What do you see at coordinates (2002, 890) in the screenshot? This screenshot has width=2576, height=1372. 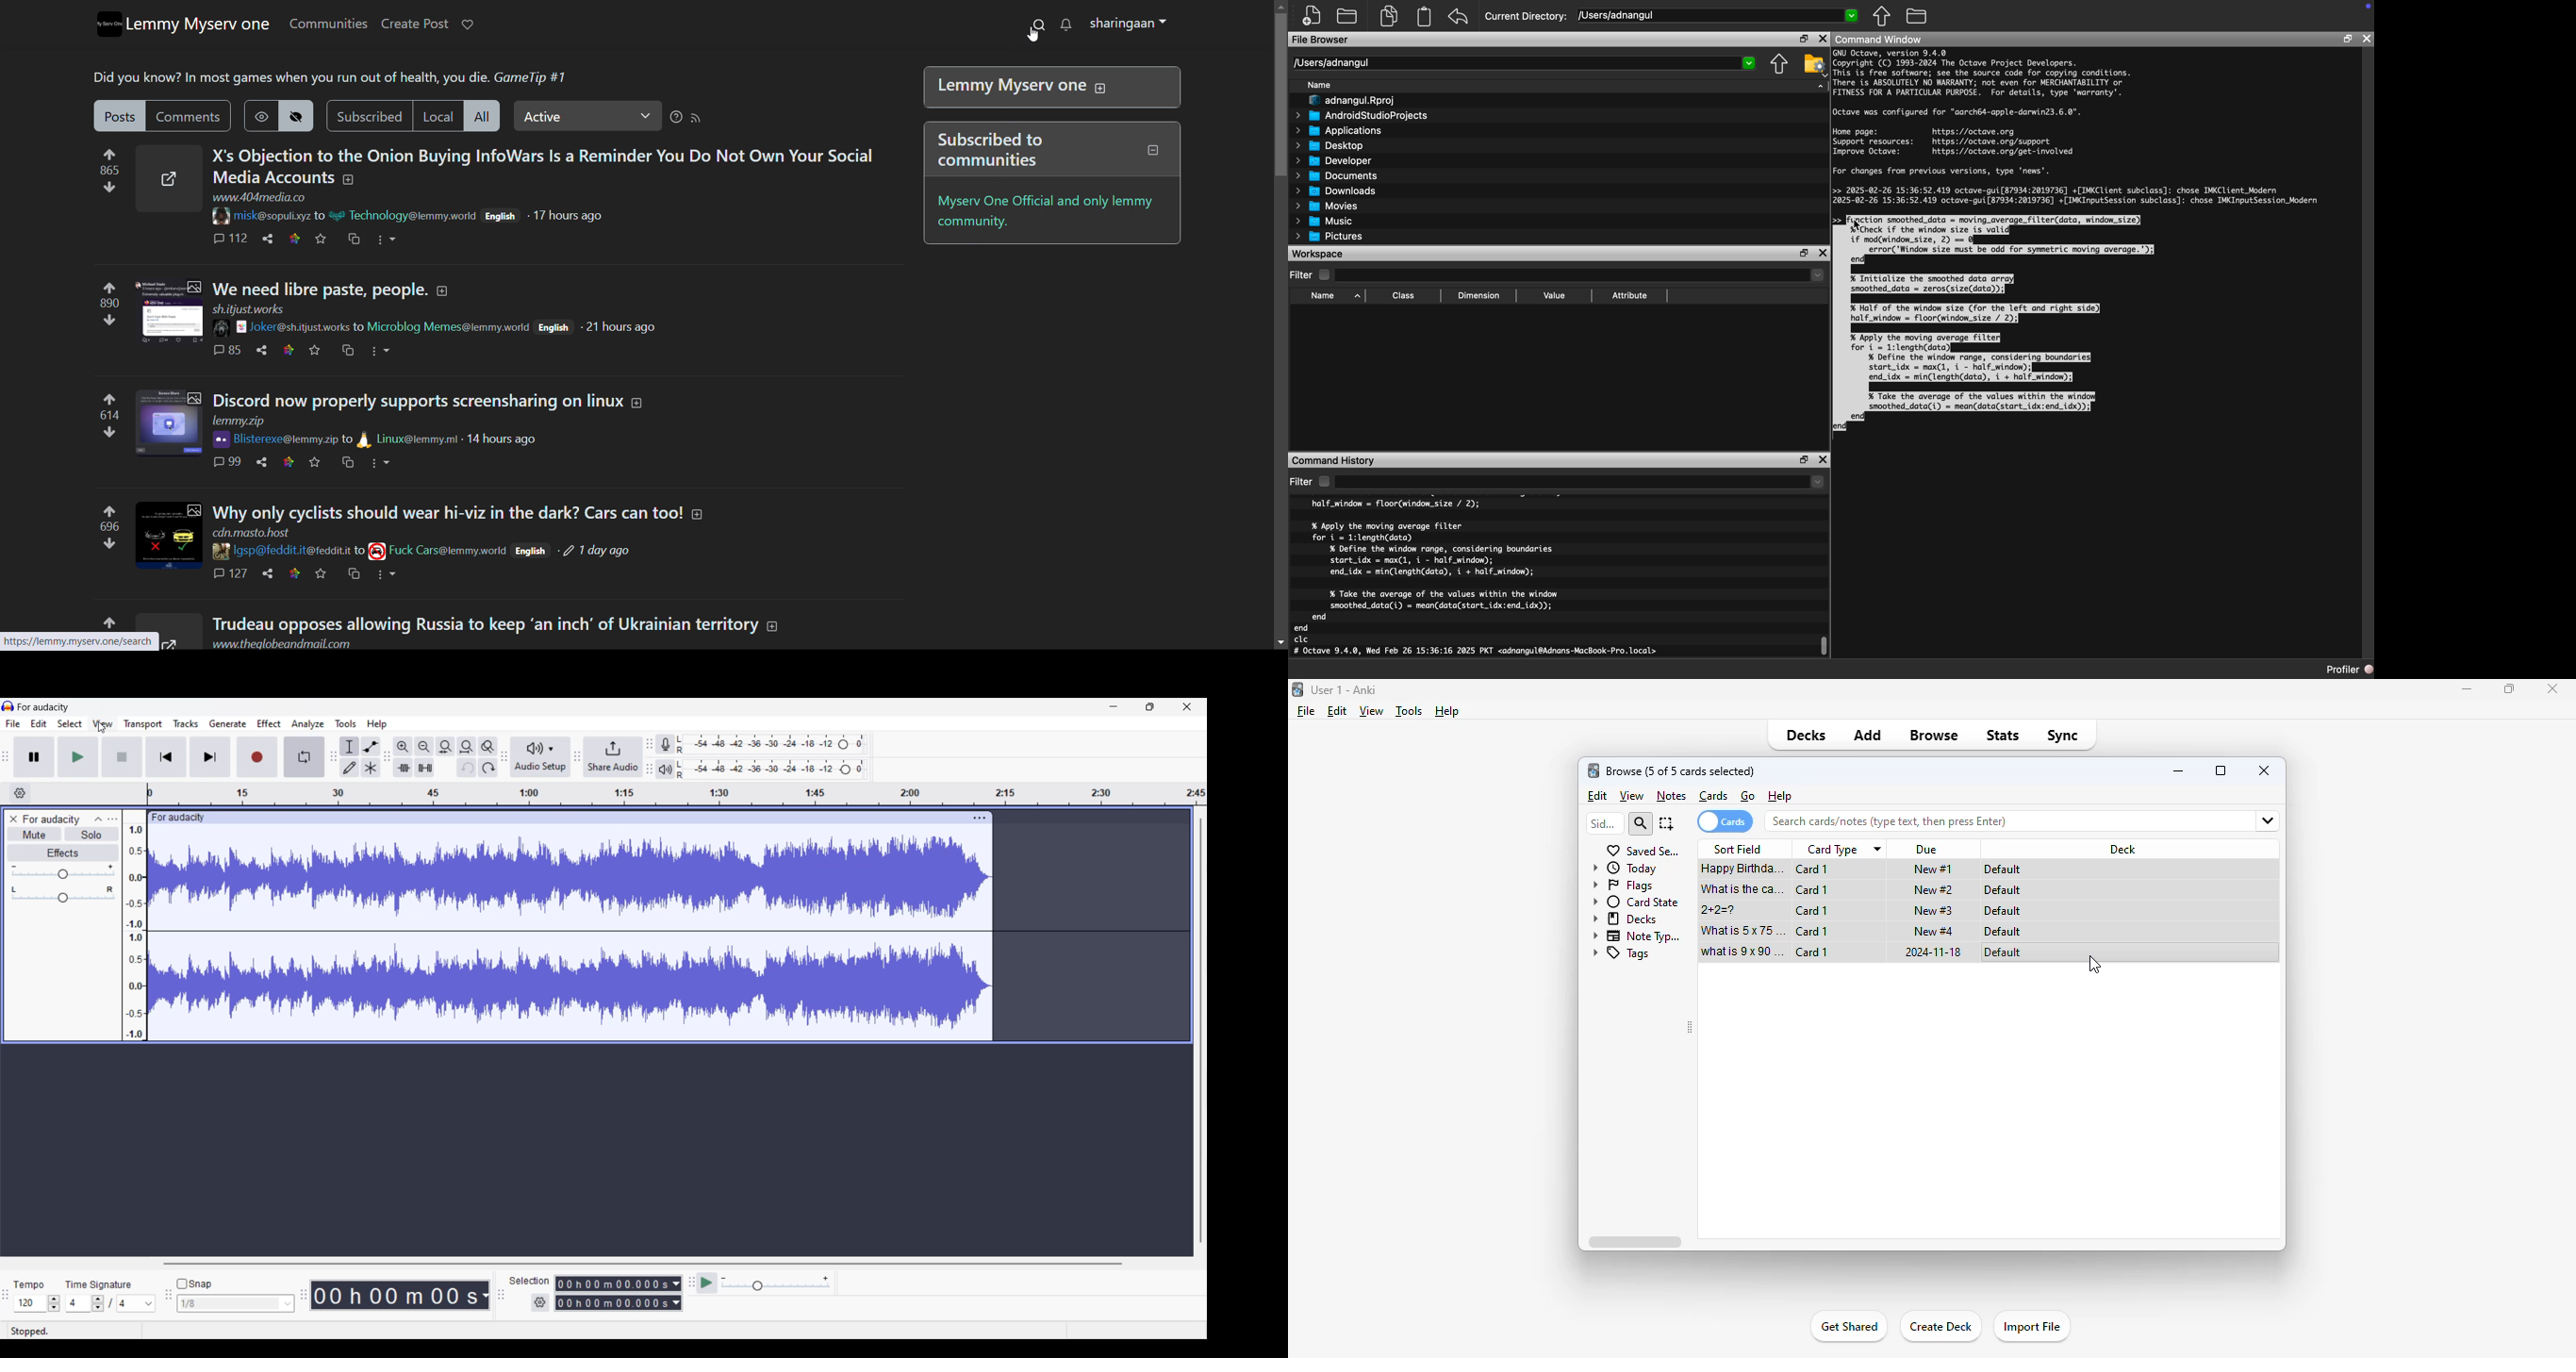 I see `default` at bounding box center [2002, 890].